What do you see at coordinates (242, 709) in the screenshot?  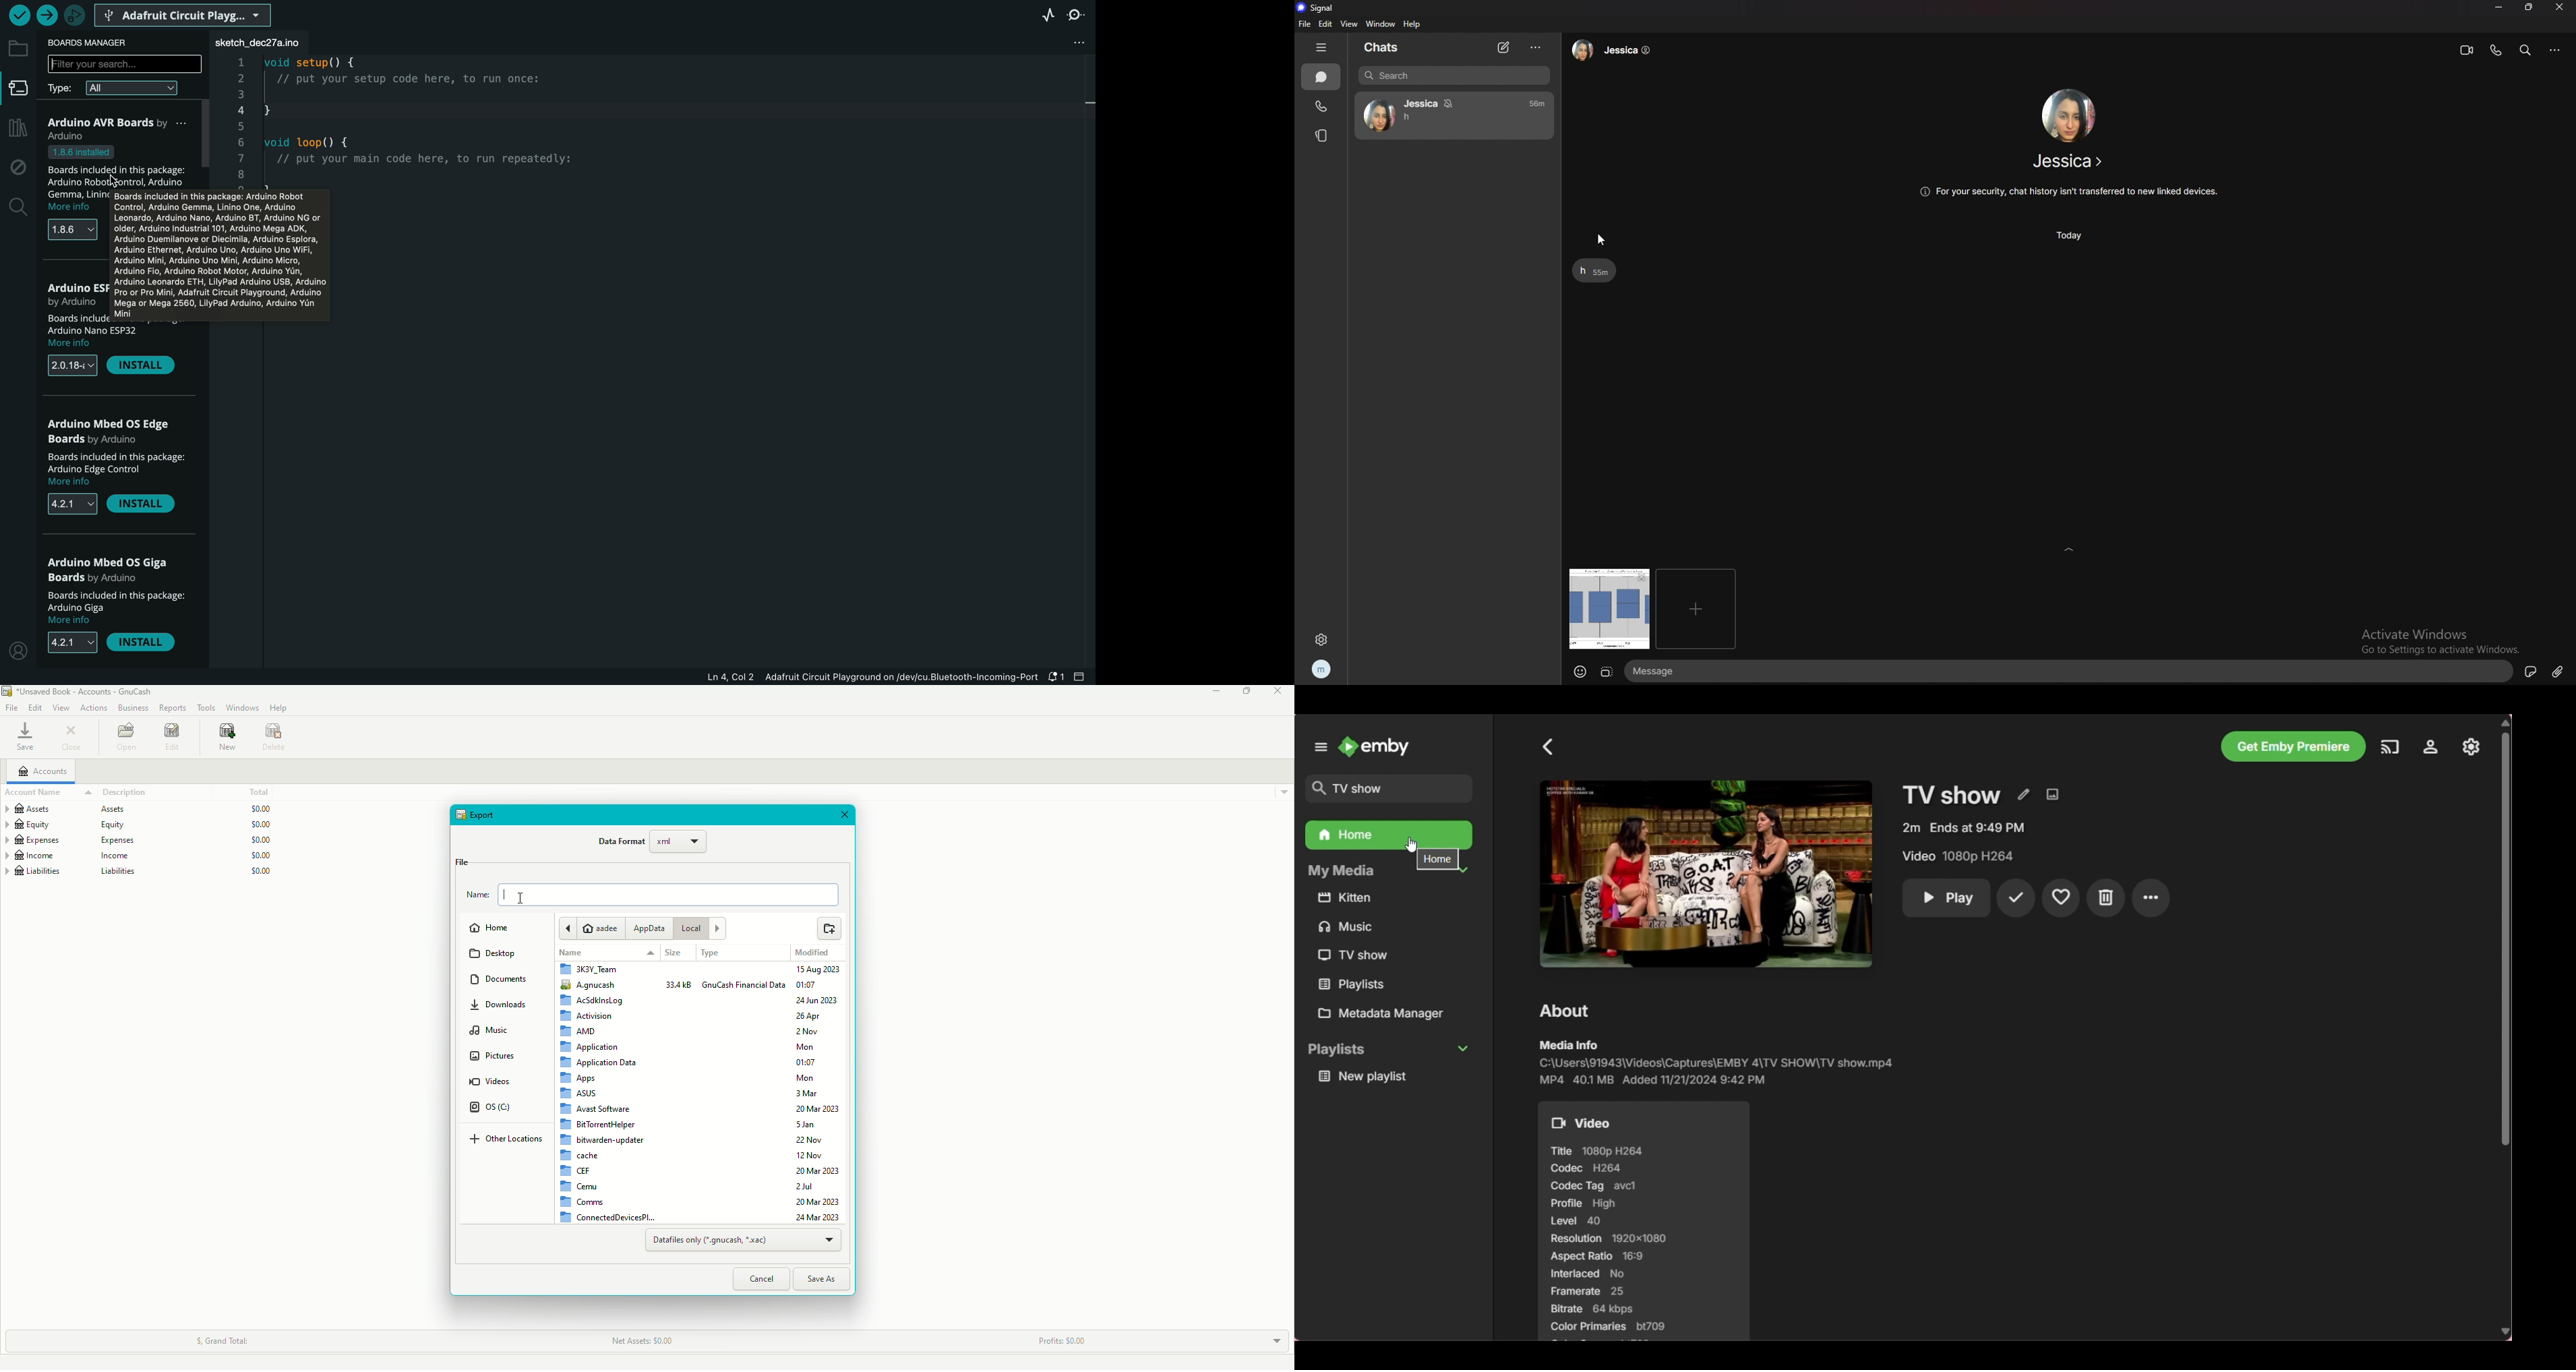 I see `Windows` at bounding box center [242, 709].